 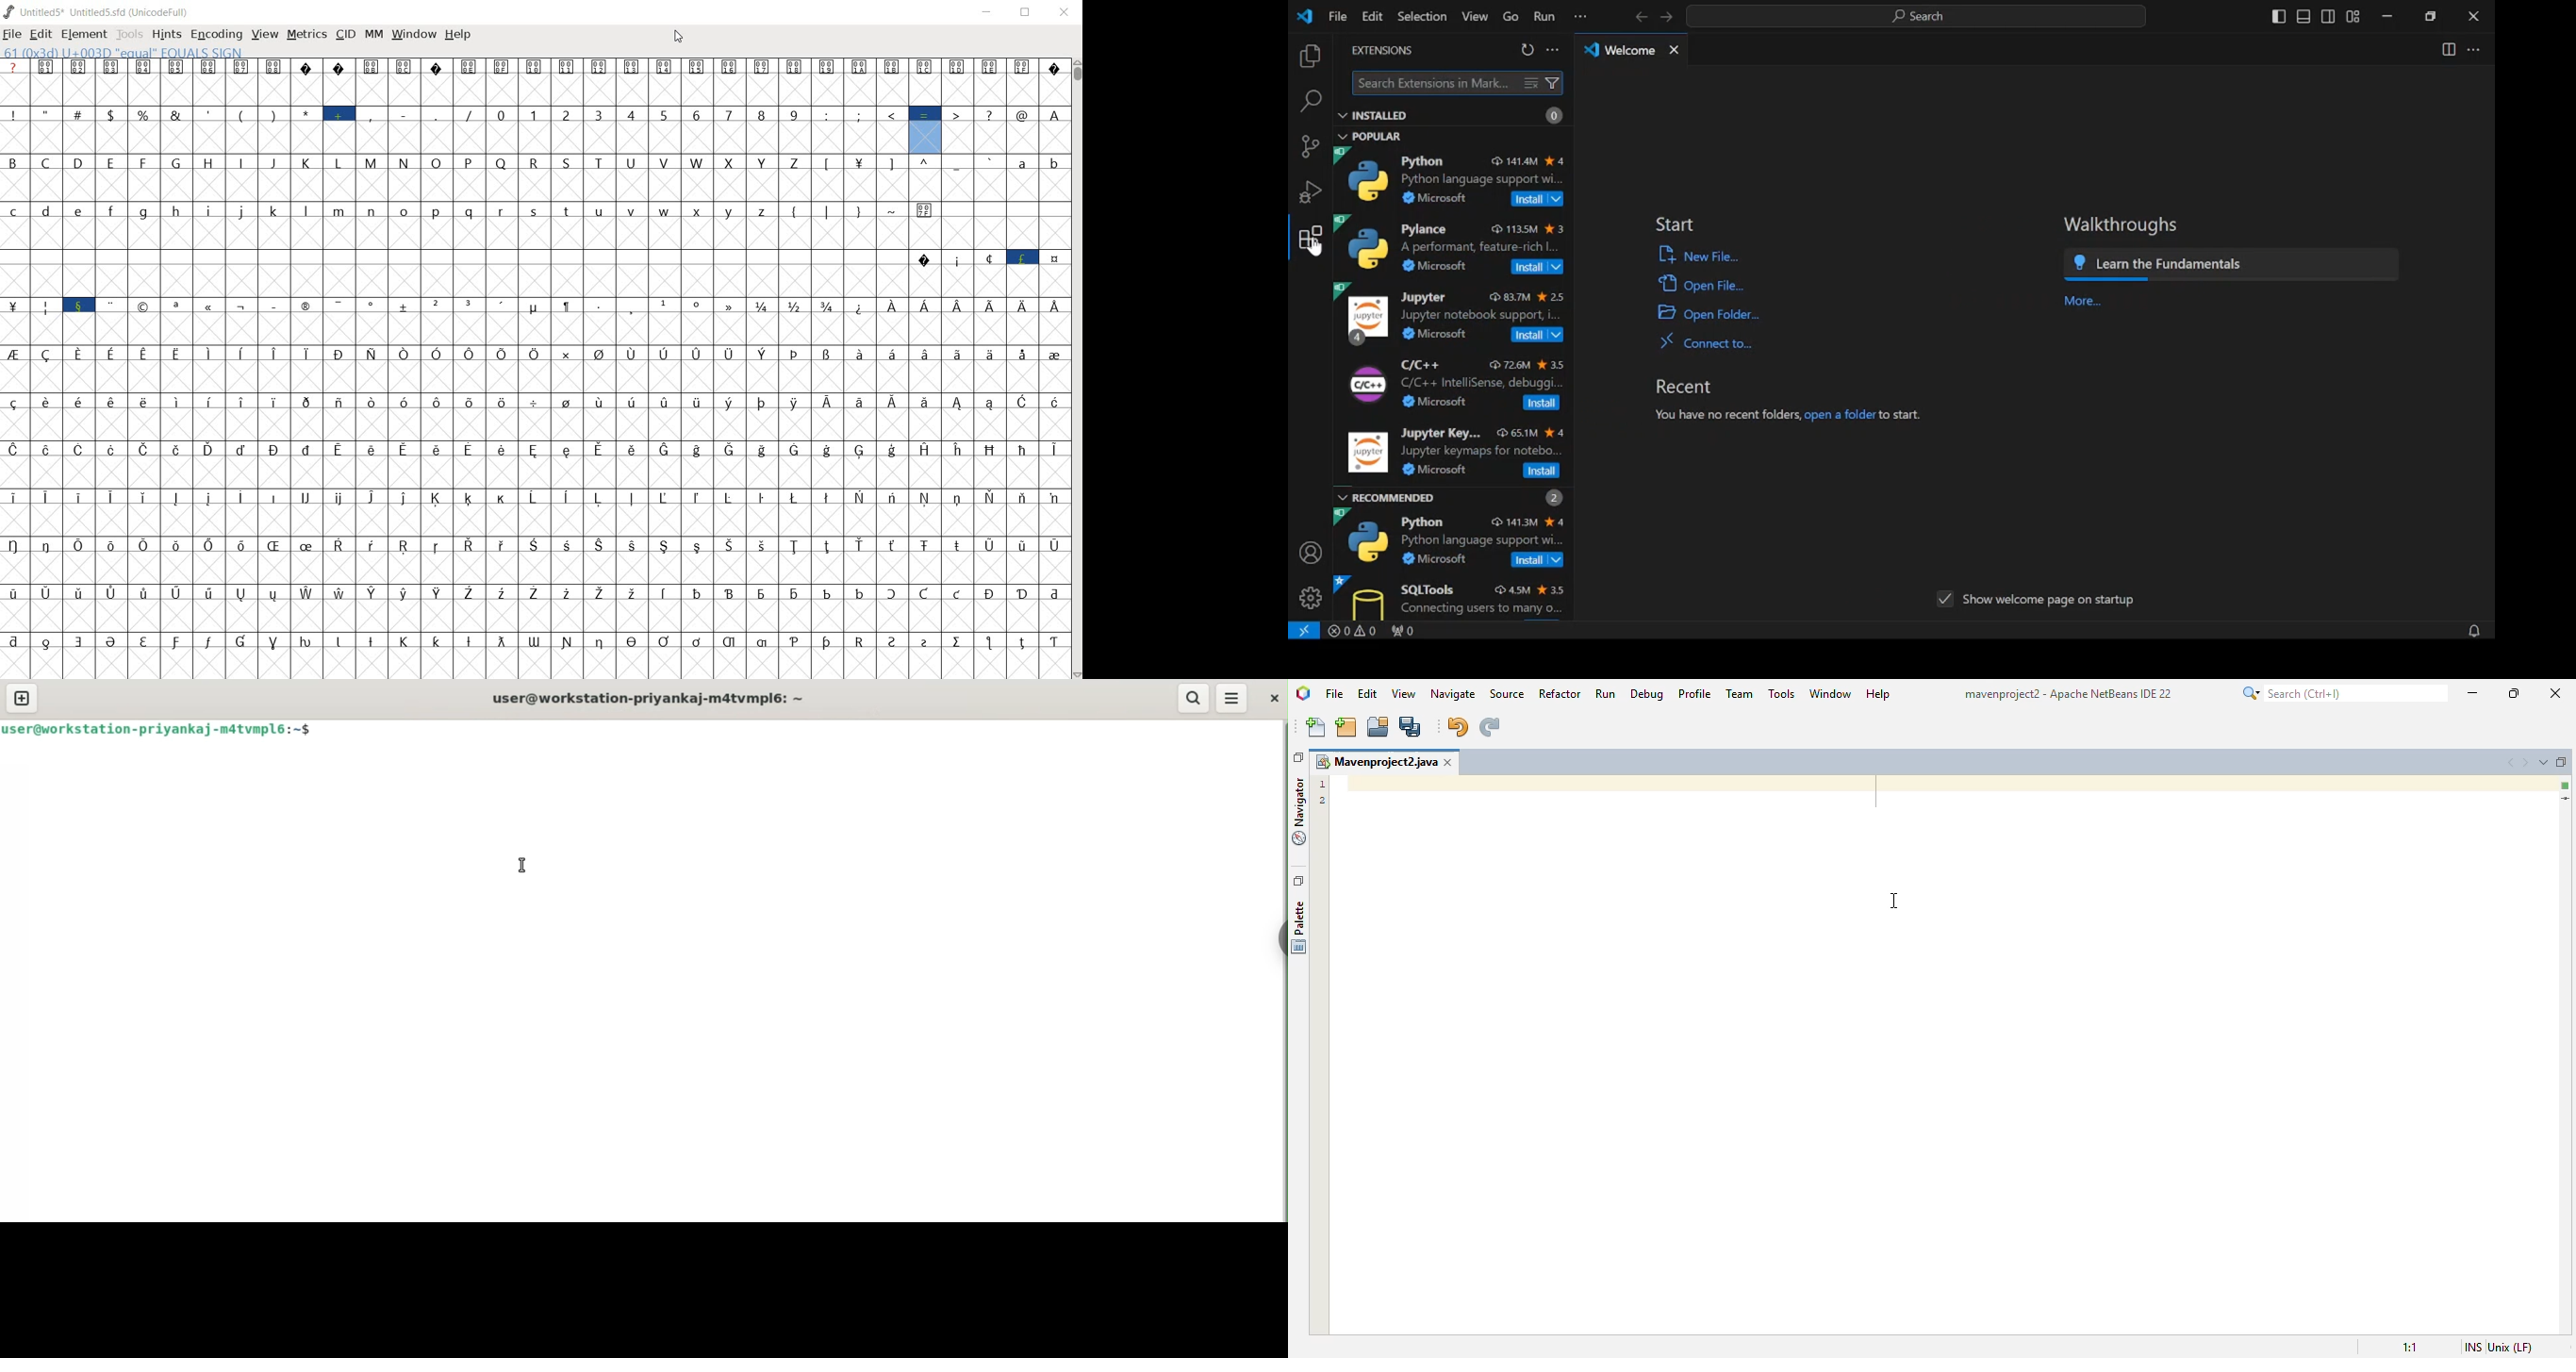 I want to click on search, so click(x=1918, y=16).